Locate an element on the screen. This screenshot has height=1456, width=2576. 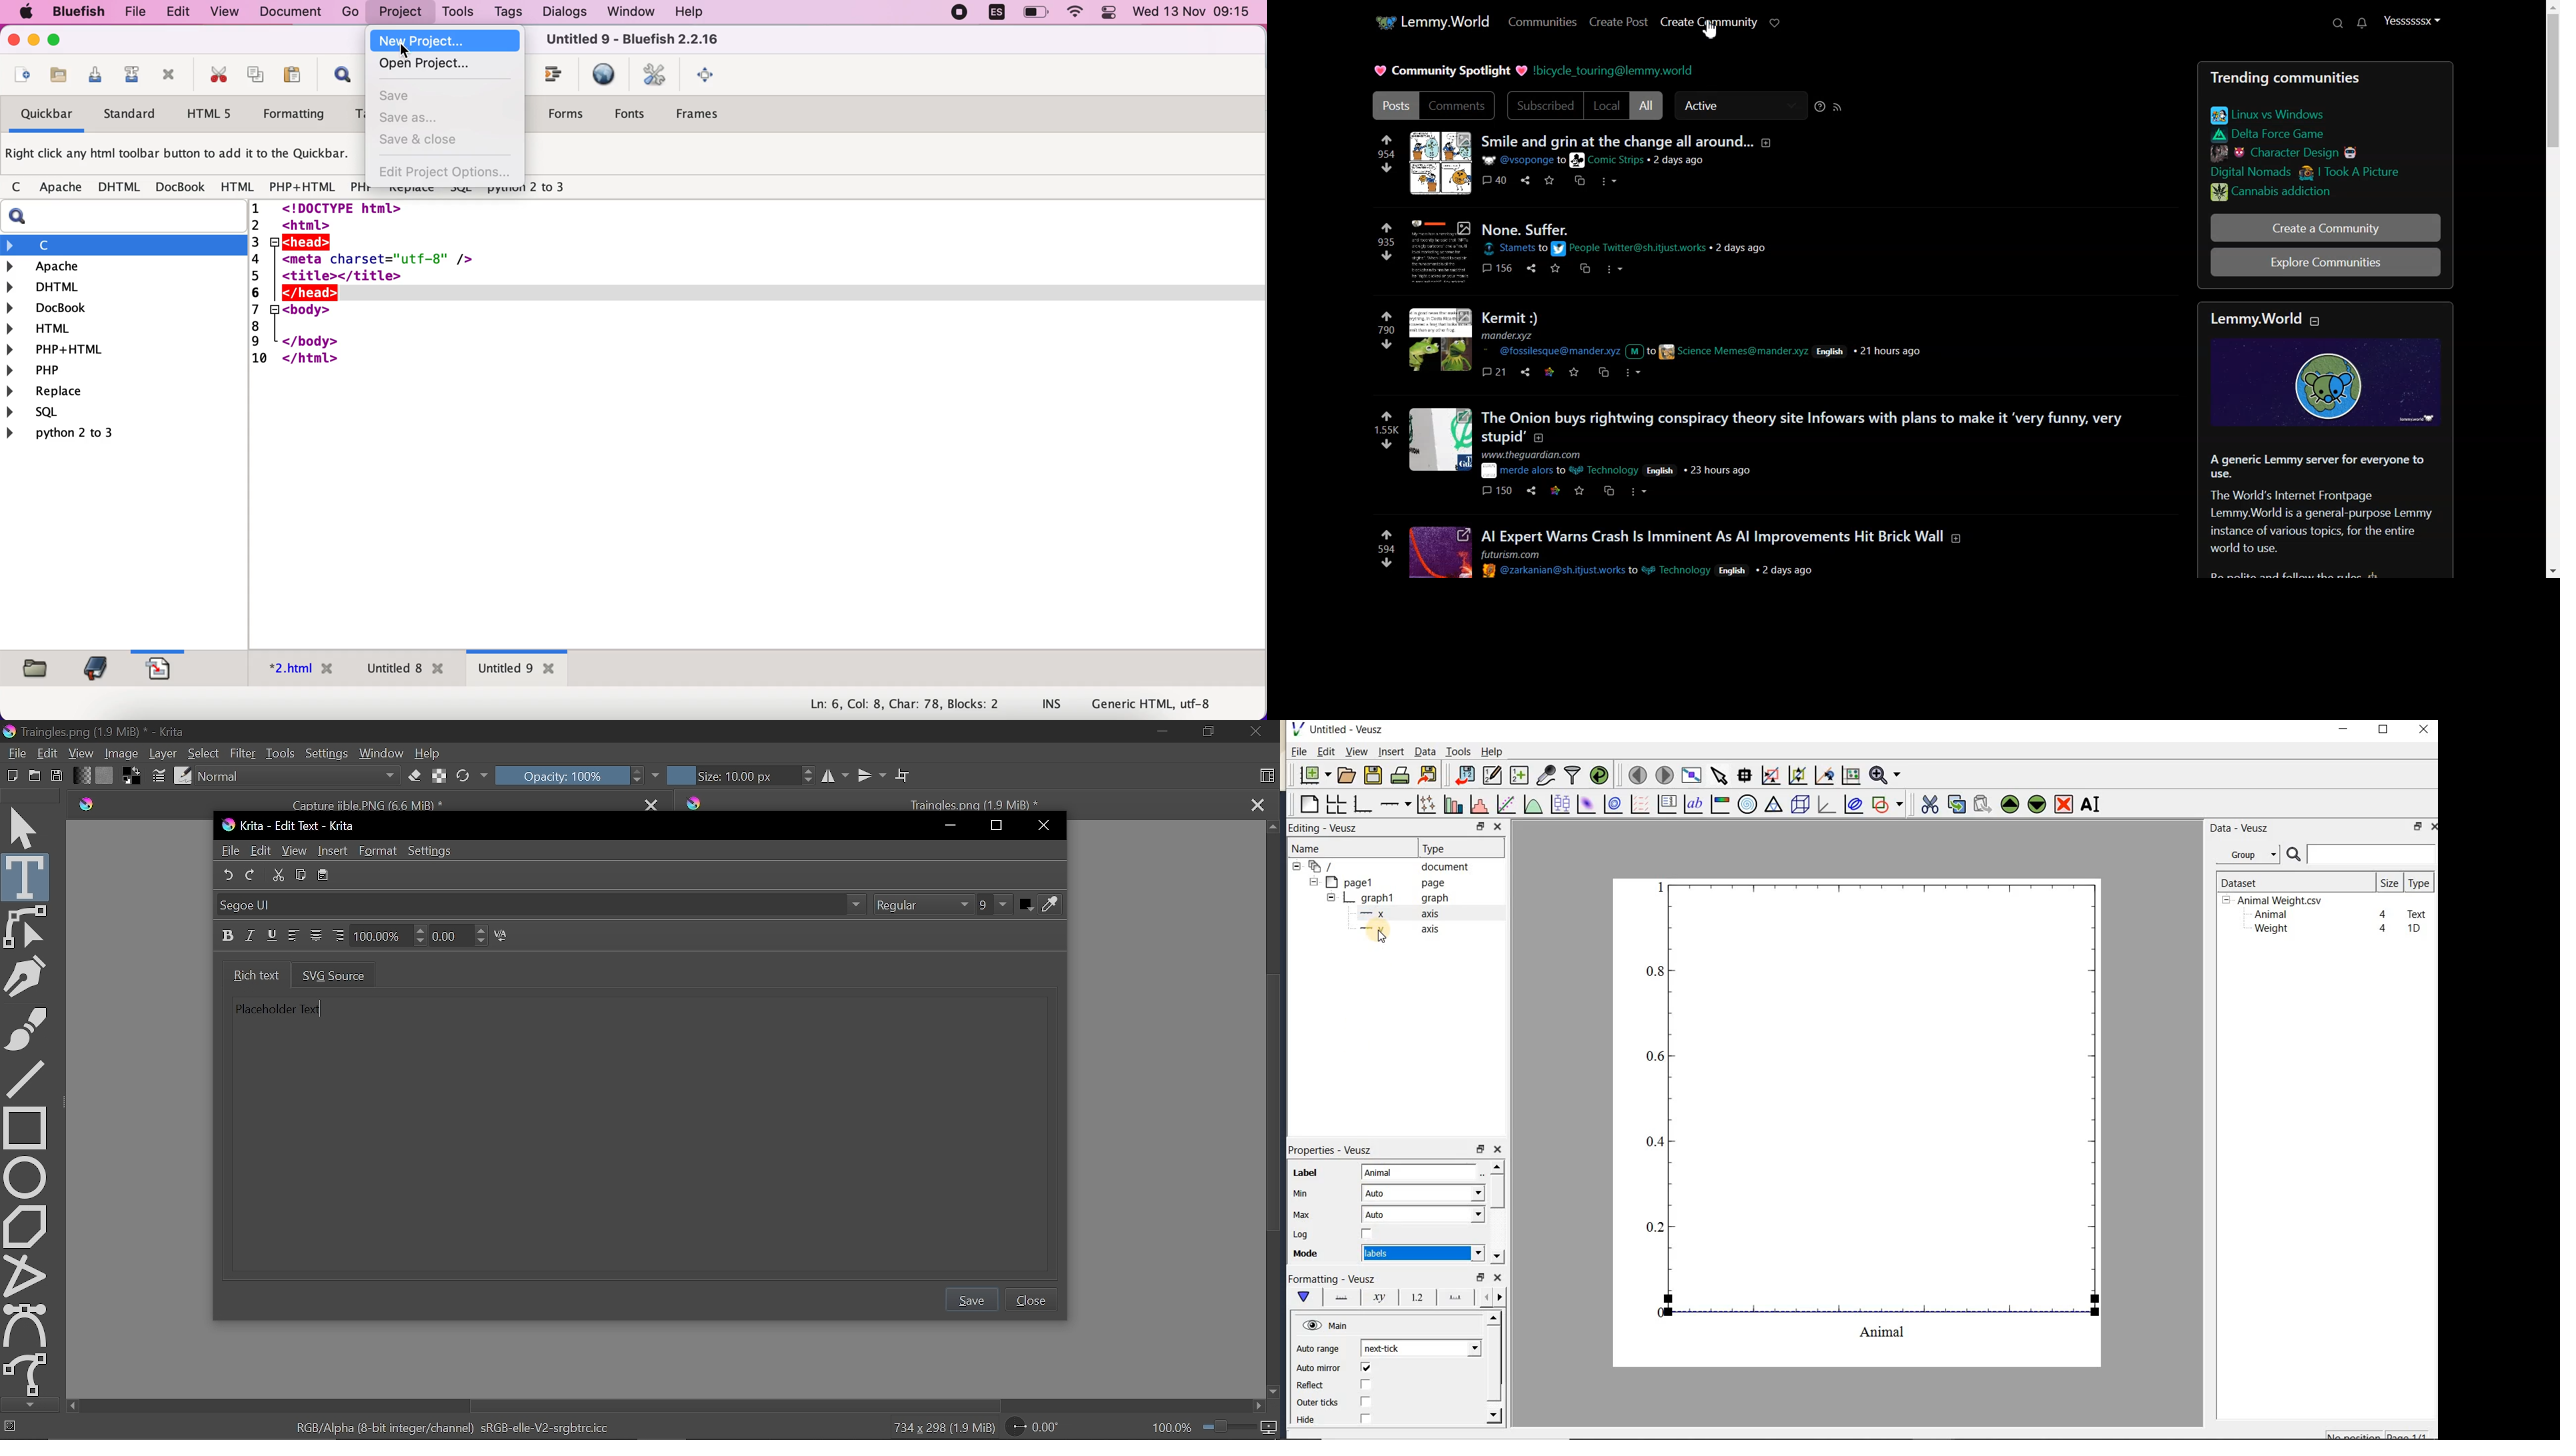
html5 is located at coordinates (211, 115).